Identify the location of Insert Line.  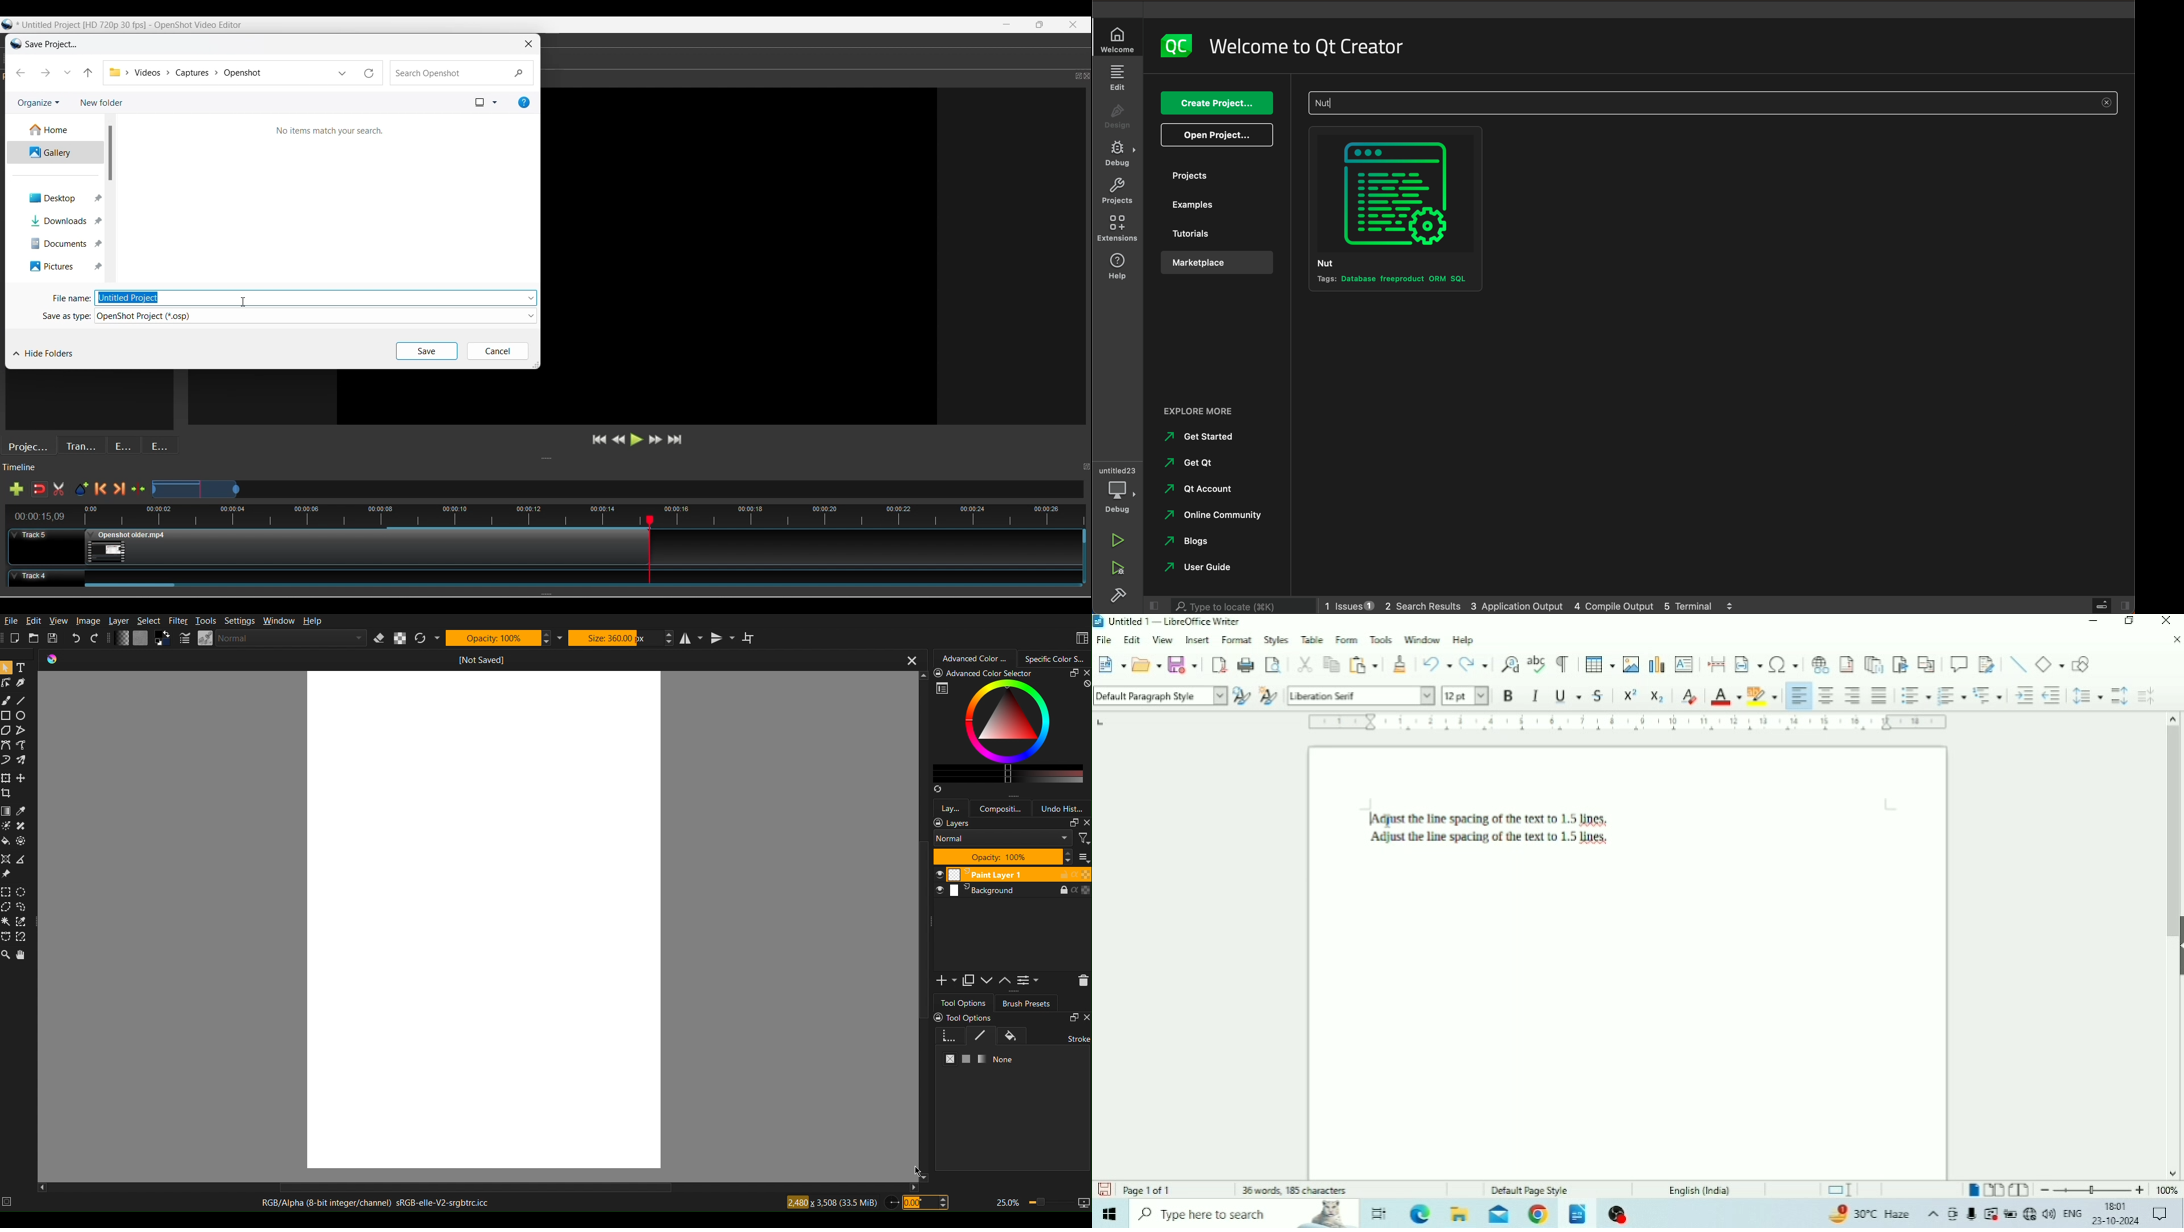
(2017, 664).